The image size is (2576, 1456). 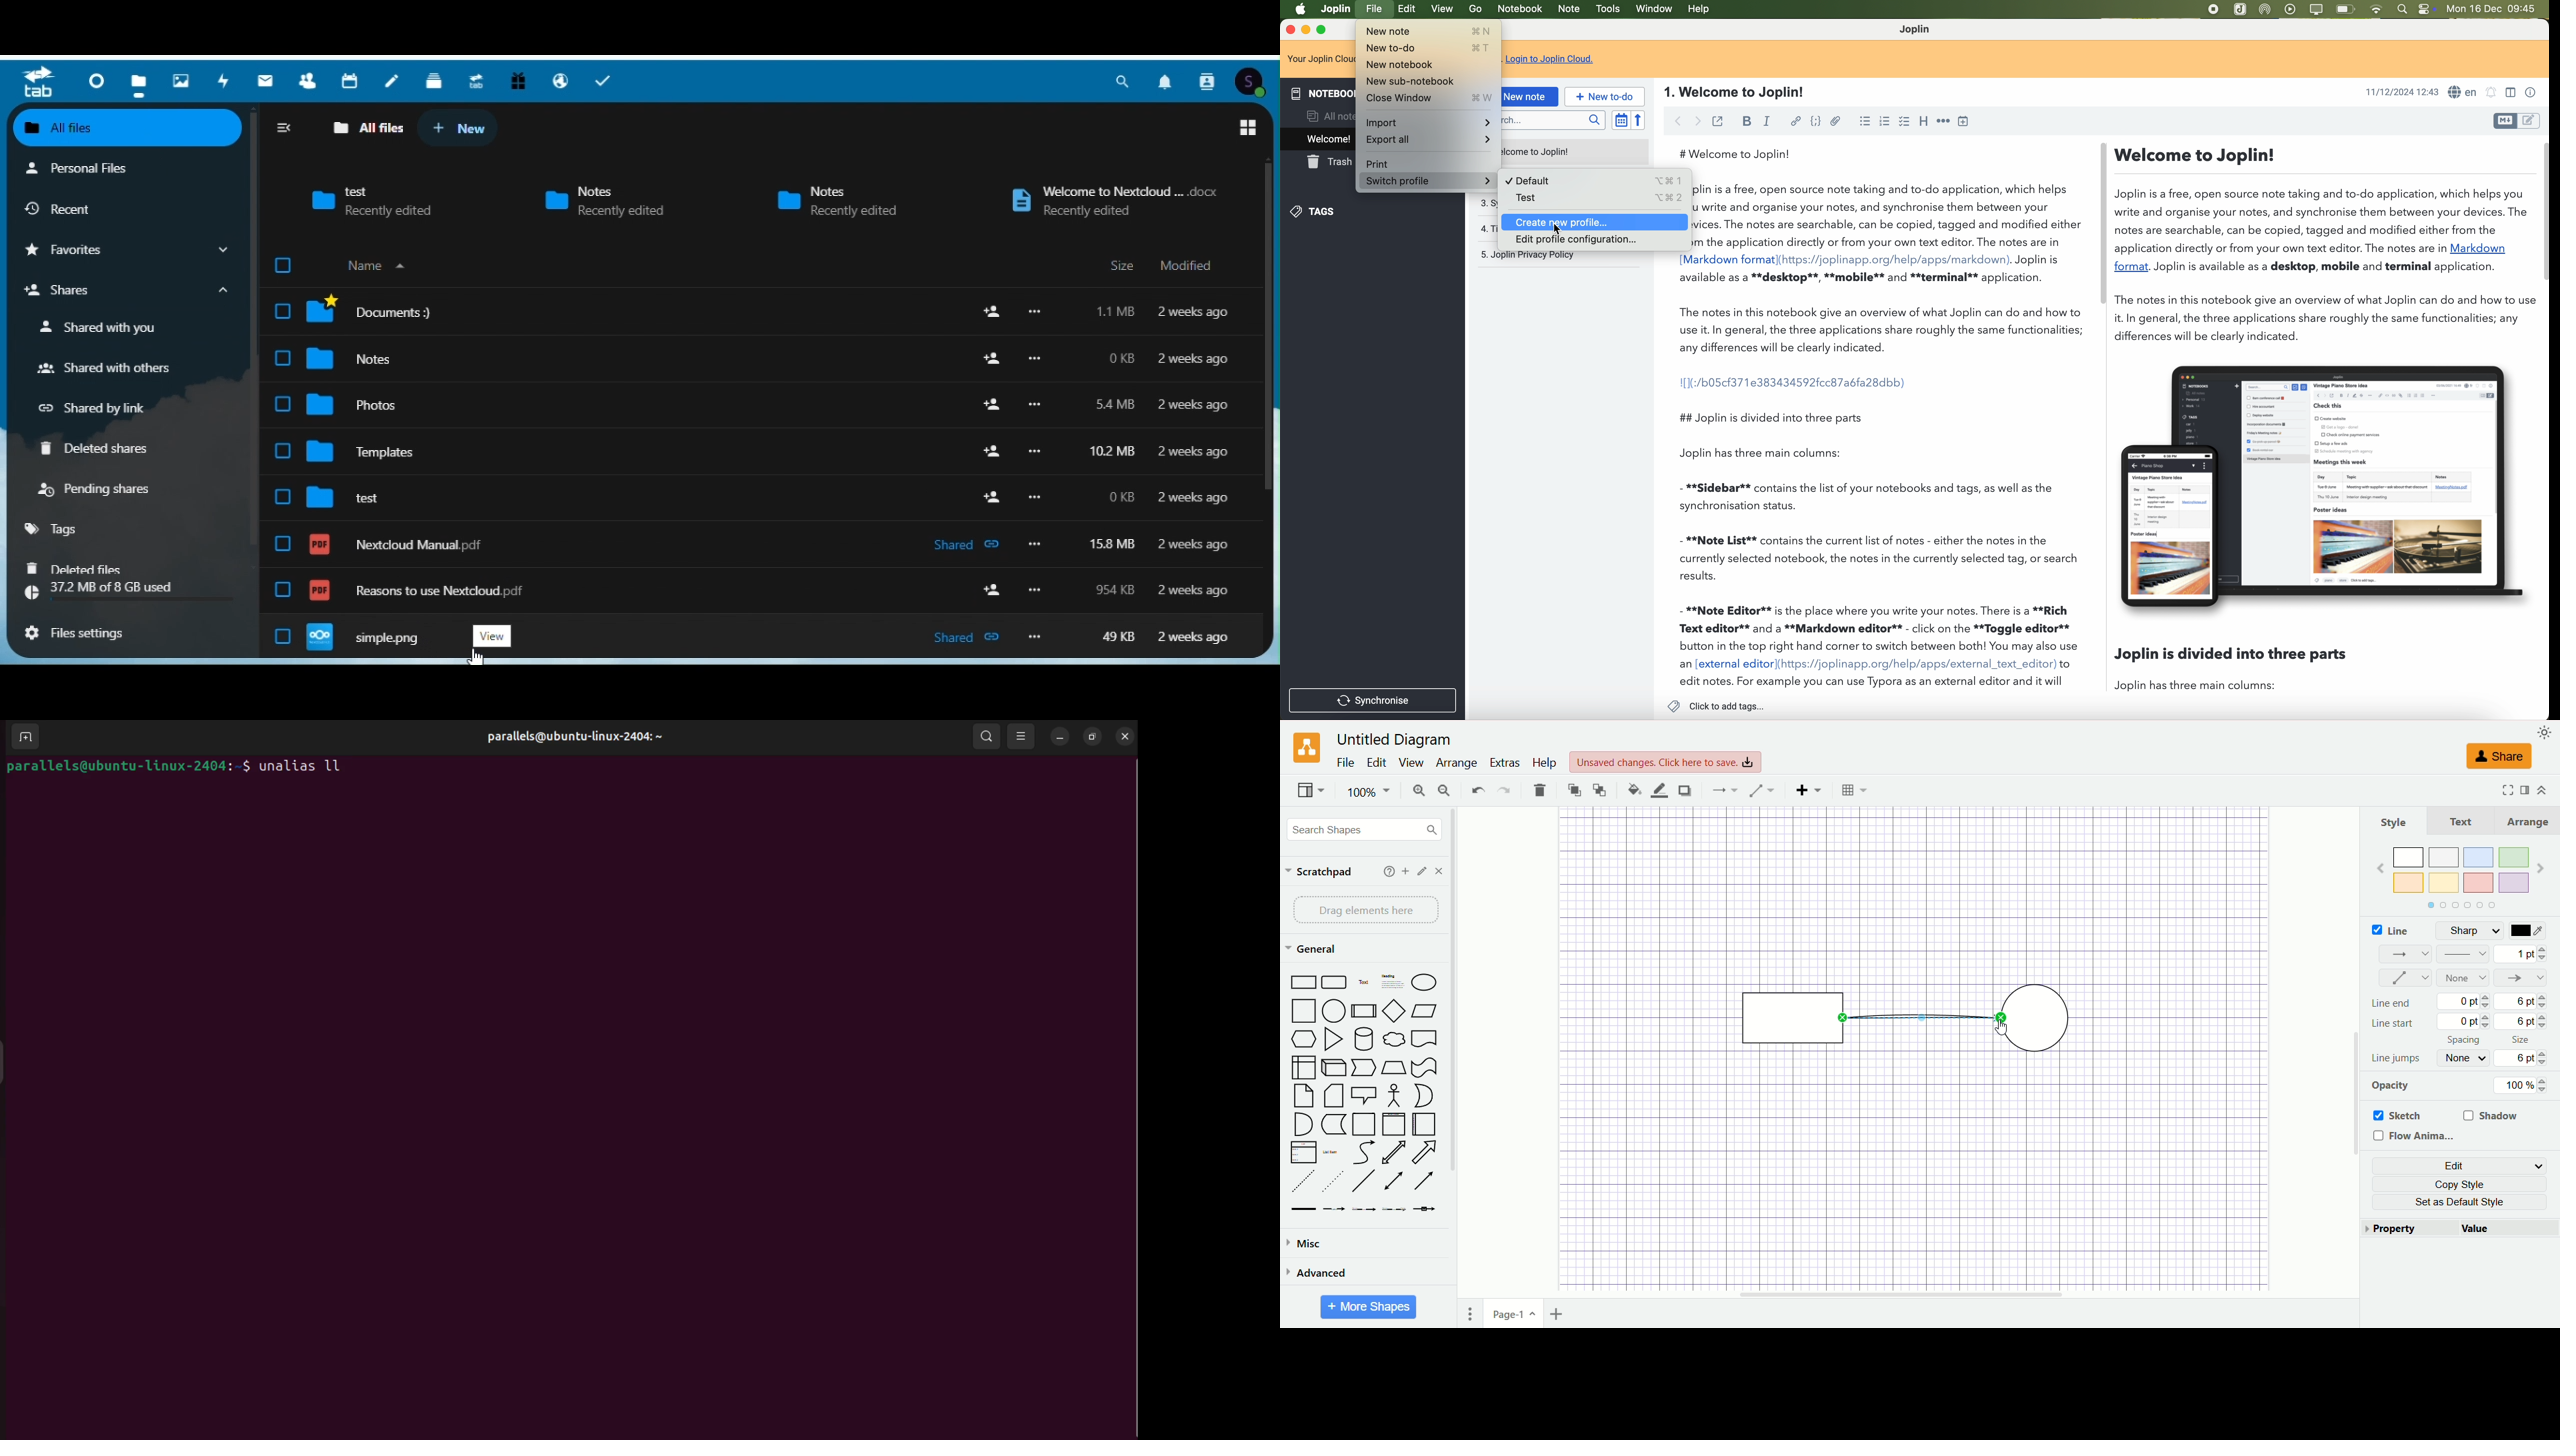 I want to click on Personal file, so click(x=108, y=167).